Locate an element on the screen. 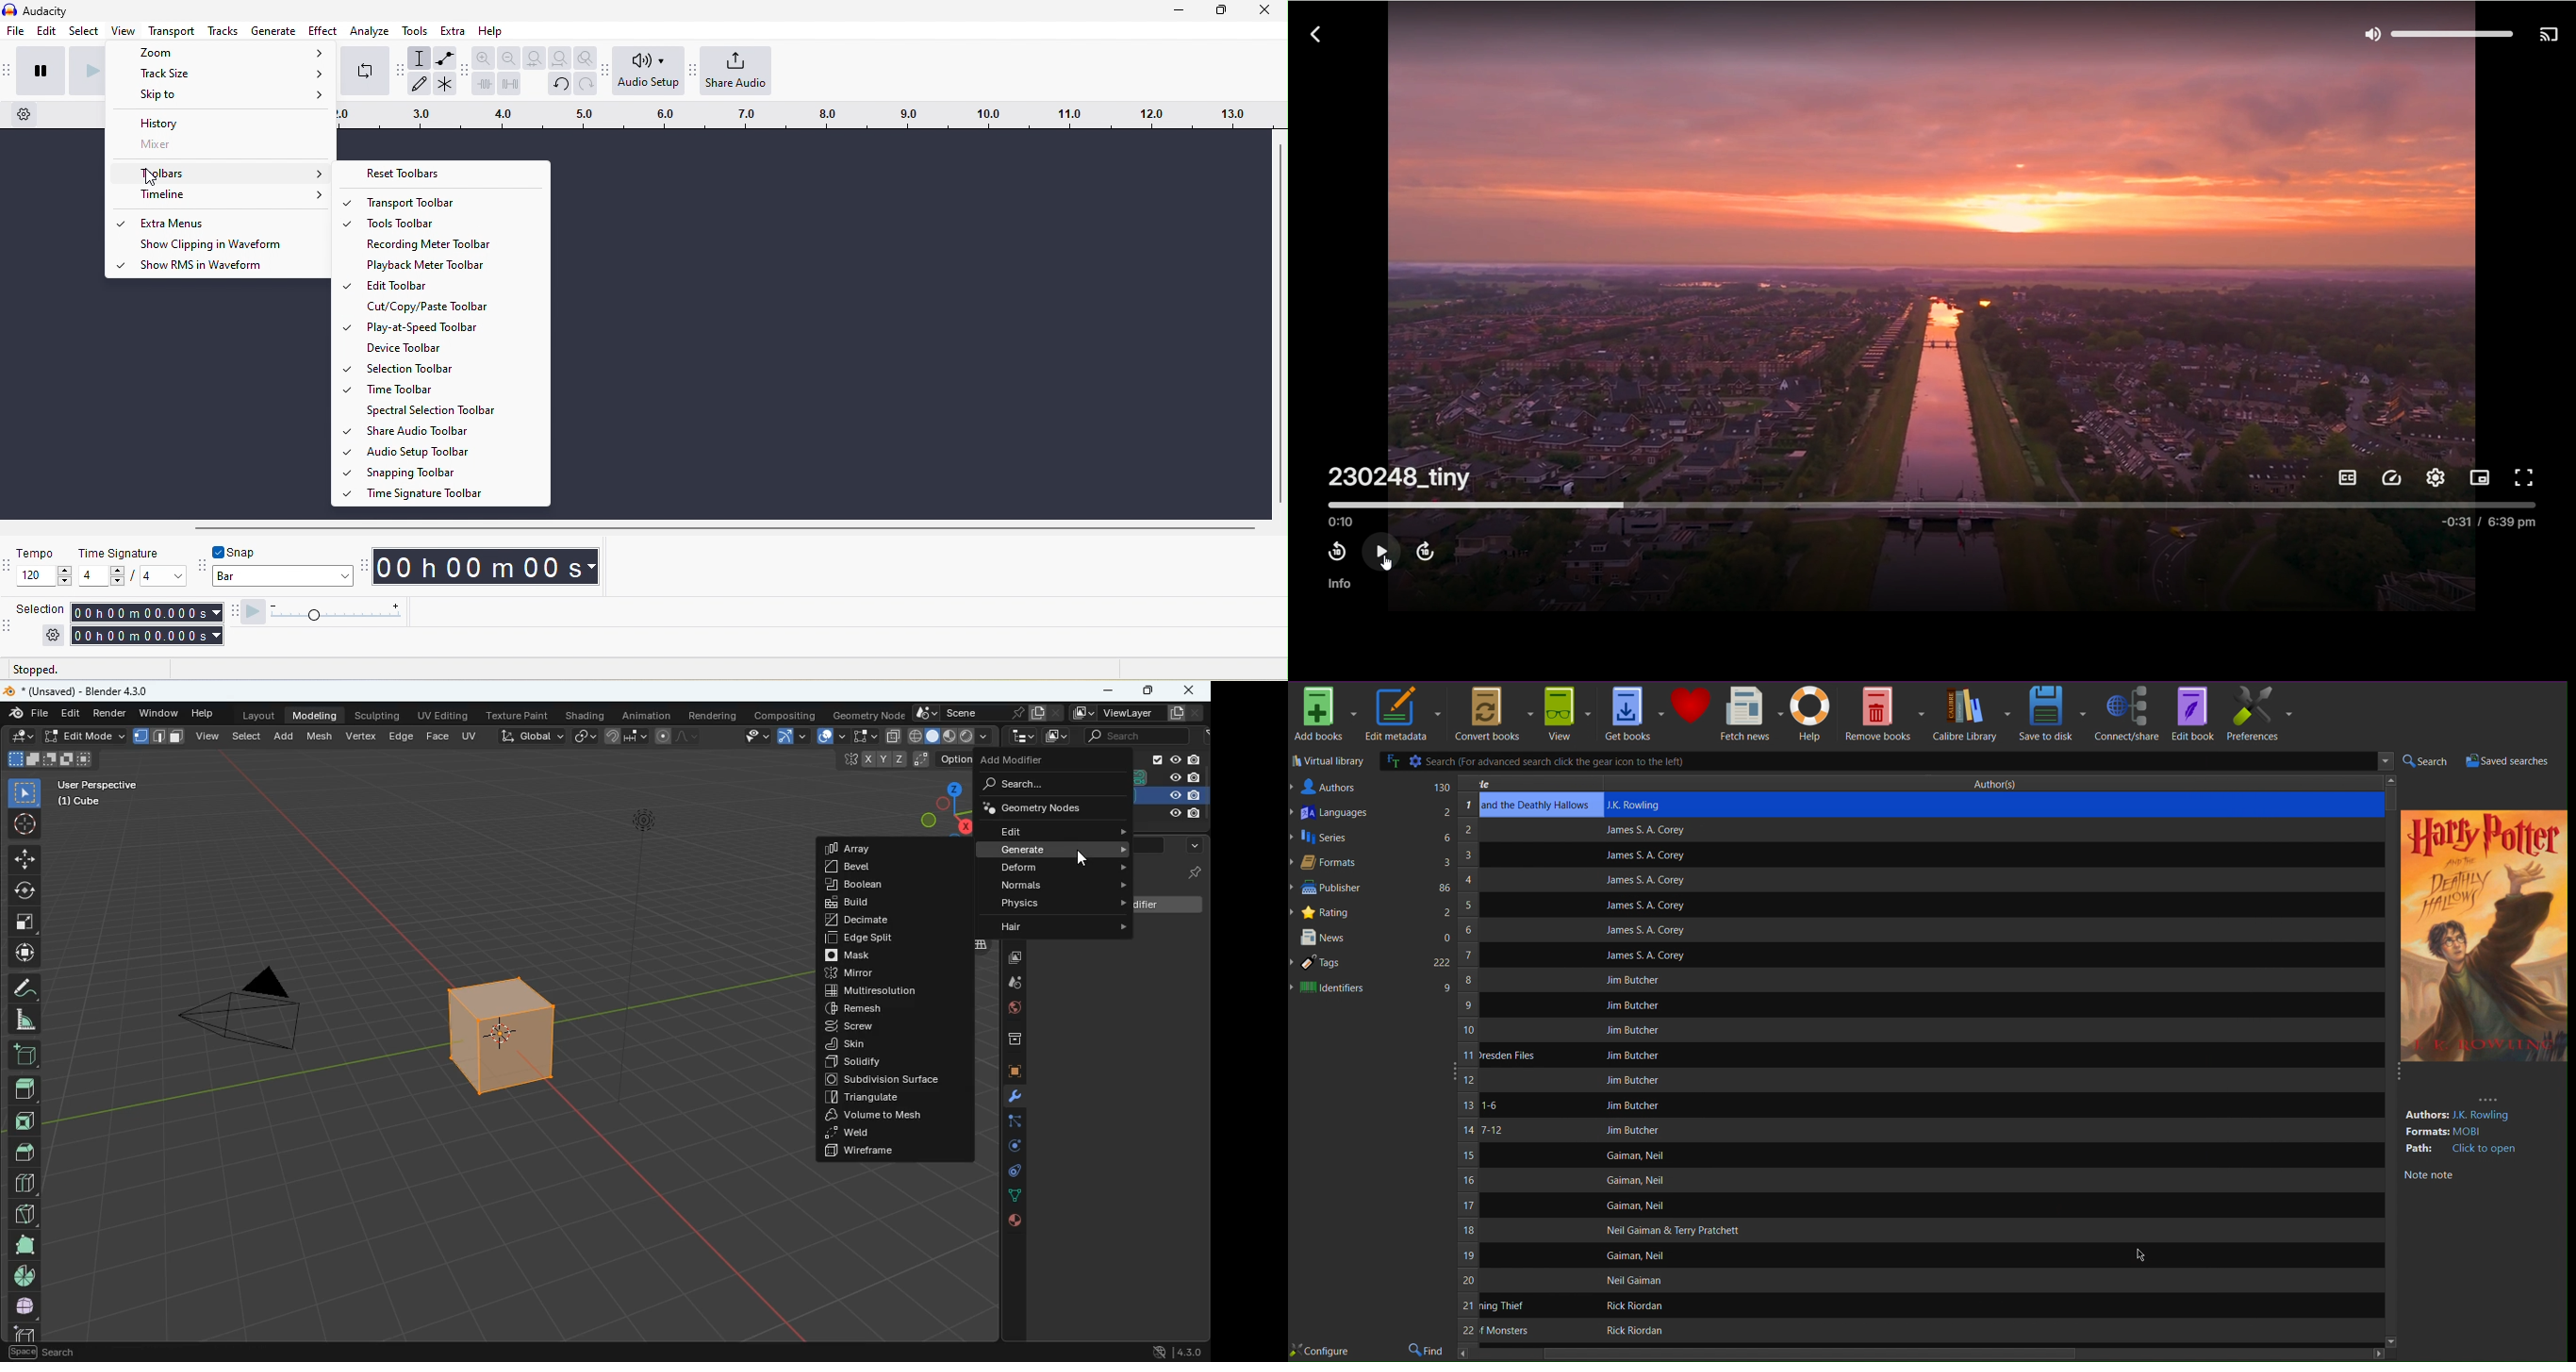  Cut/copy/paste toolbar is located at coordinates (453, 306).